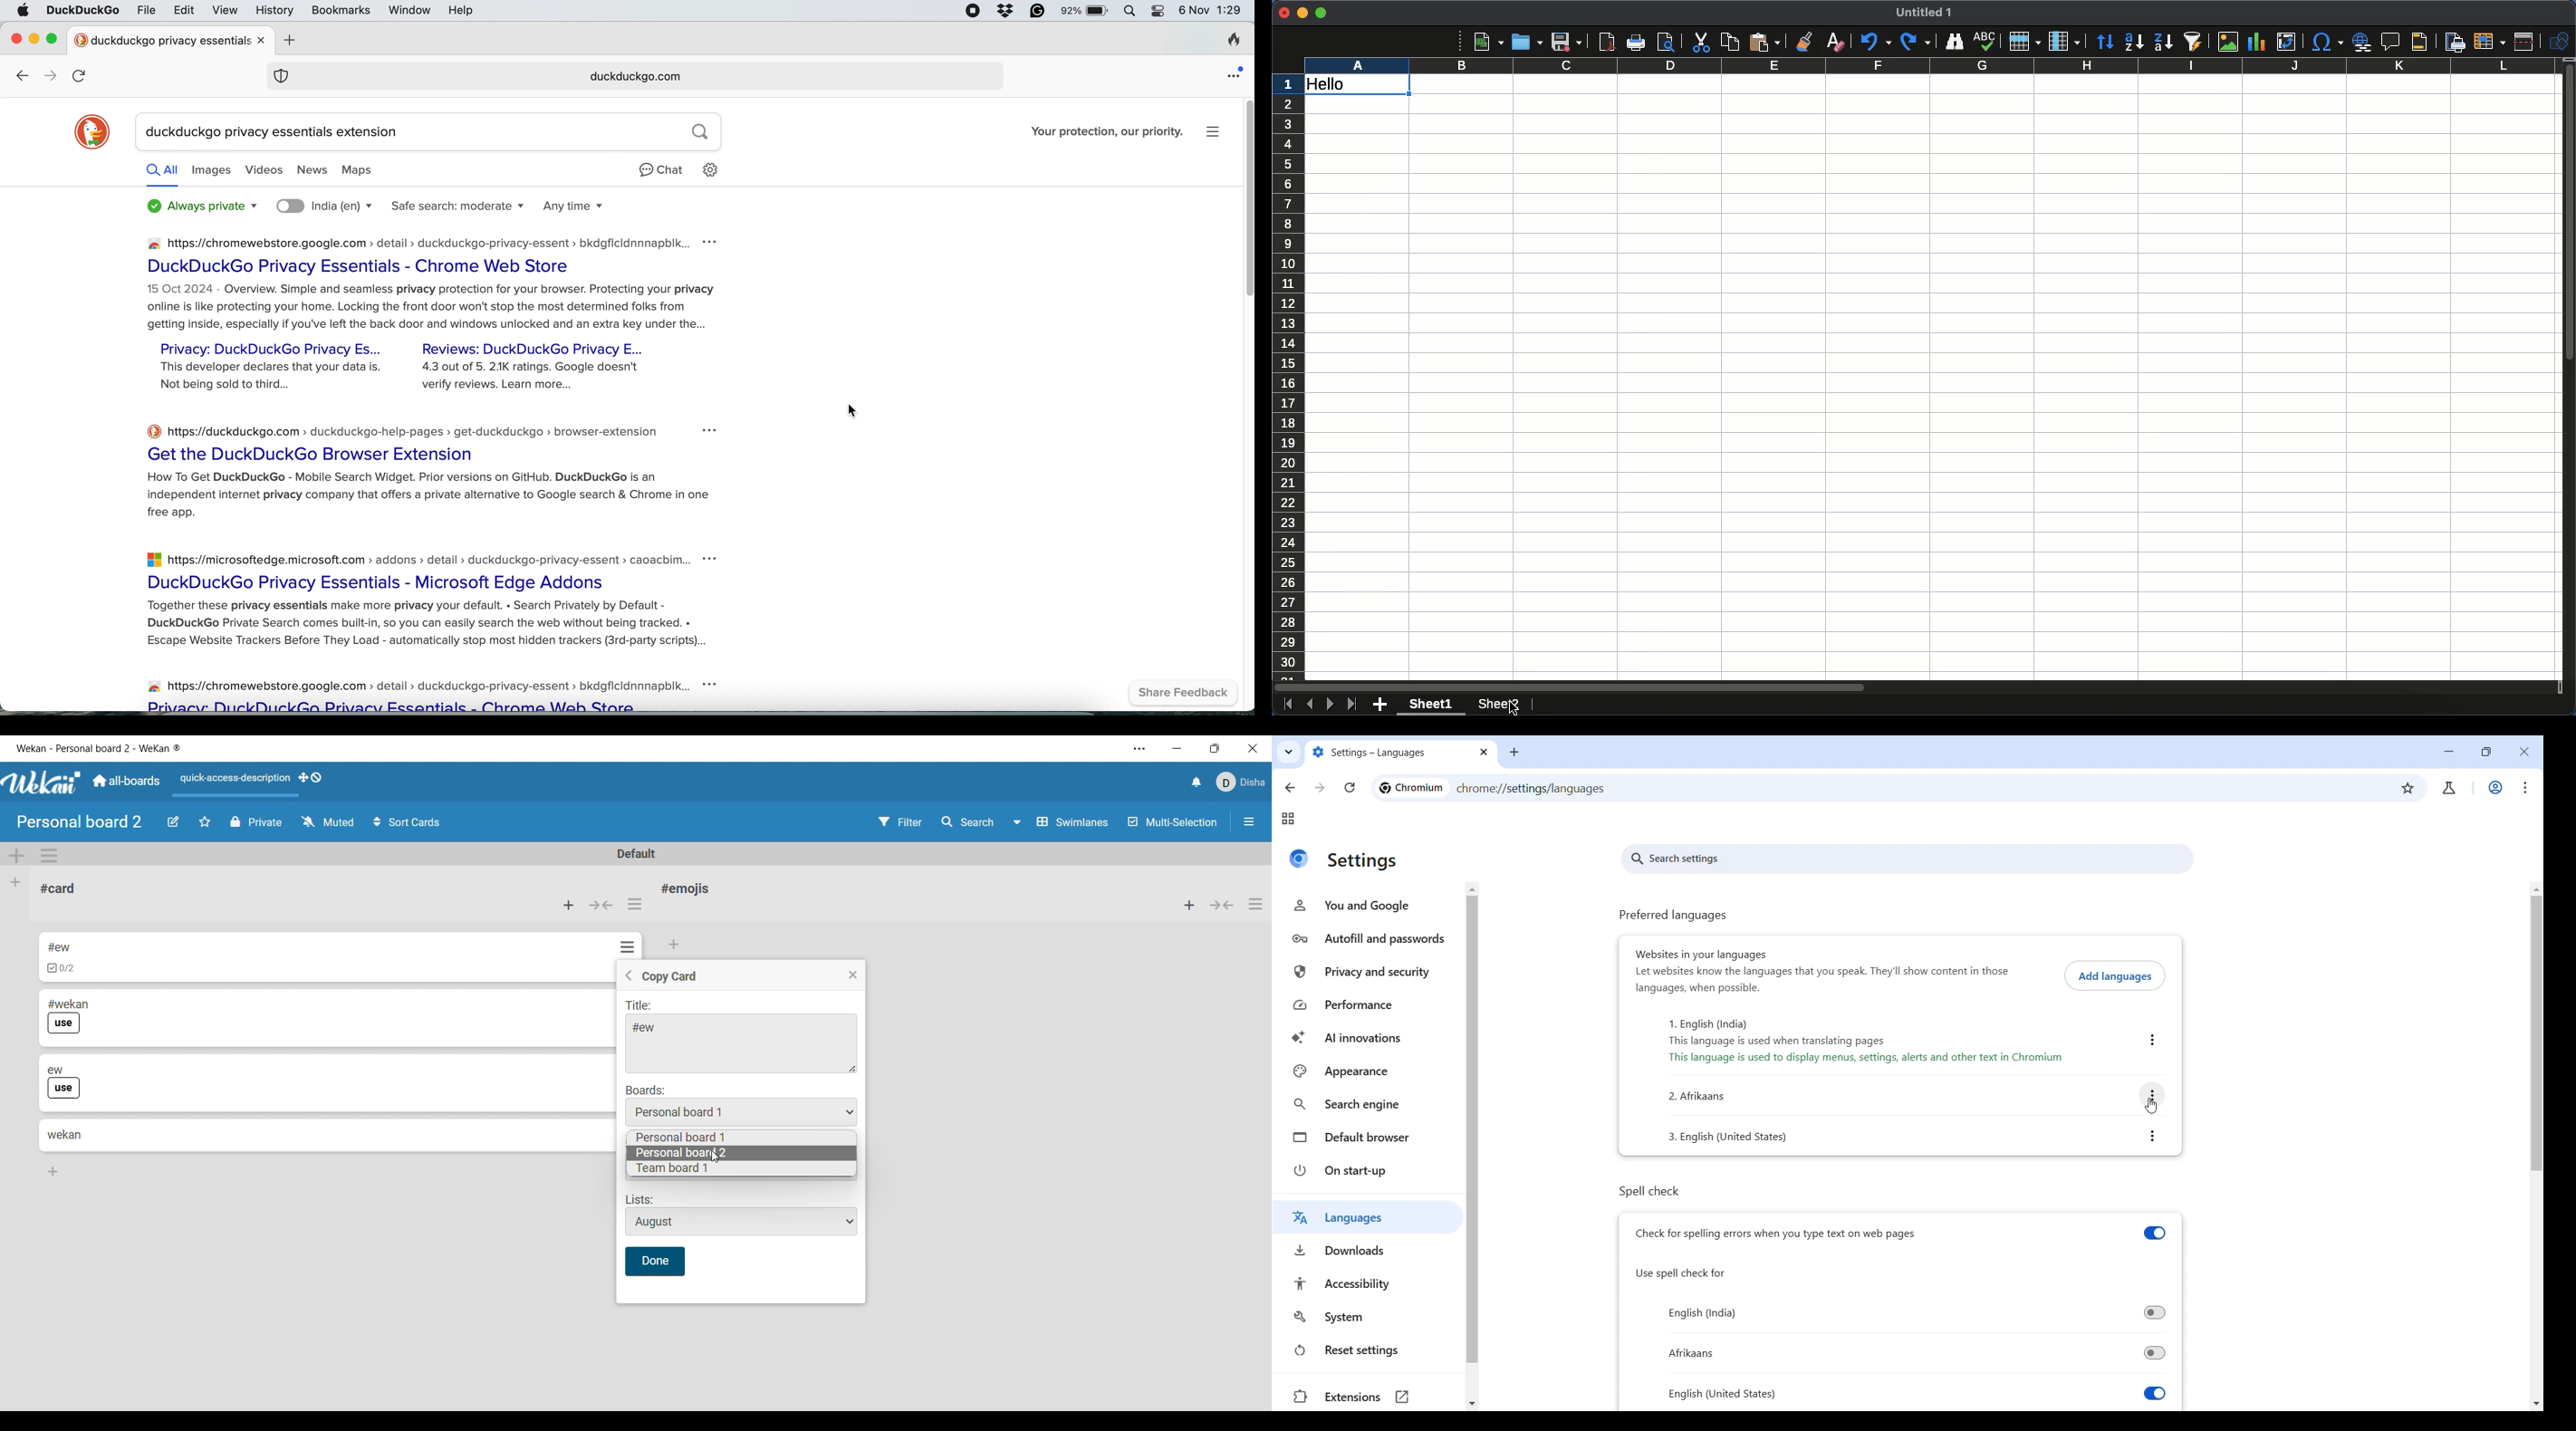 The image size is (2576, 1456). Describe the element at coordinates (2454, 43) in the screenshot. I see `Define print area` at that location.